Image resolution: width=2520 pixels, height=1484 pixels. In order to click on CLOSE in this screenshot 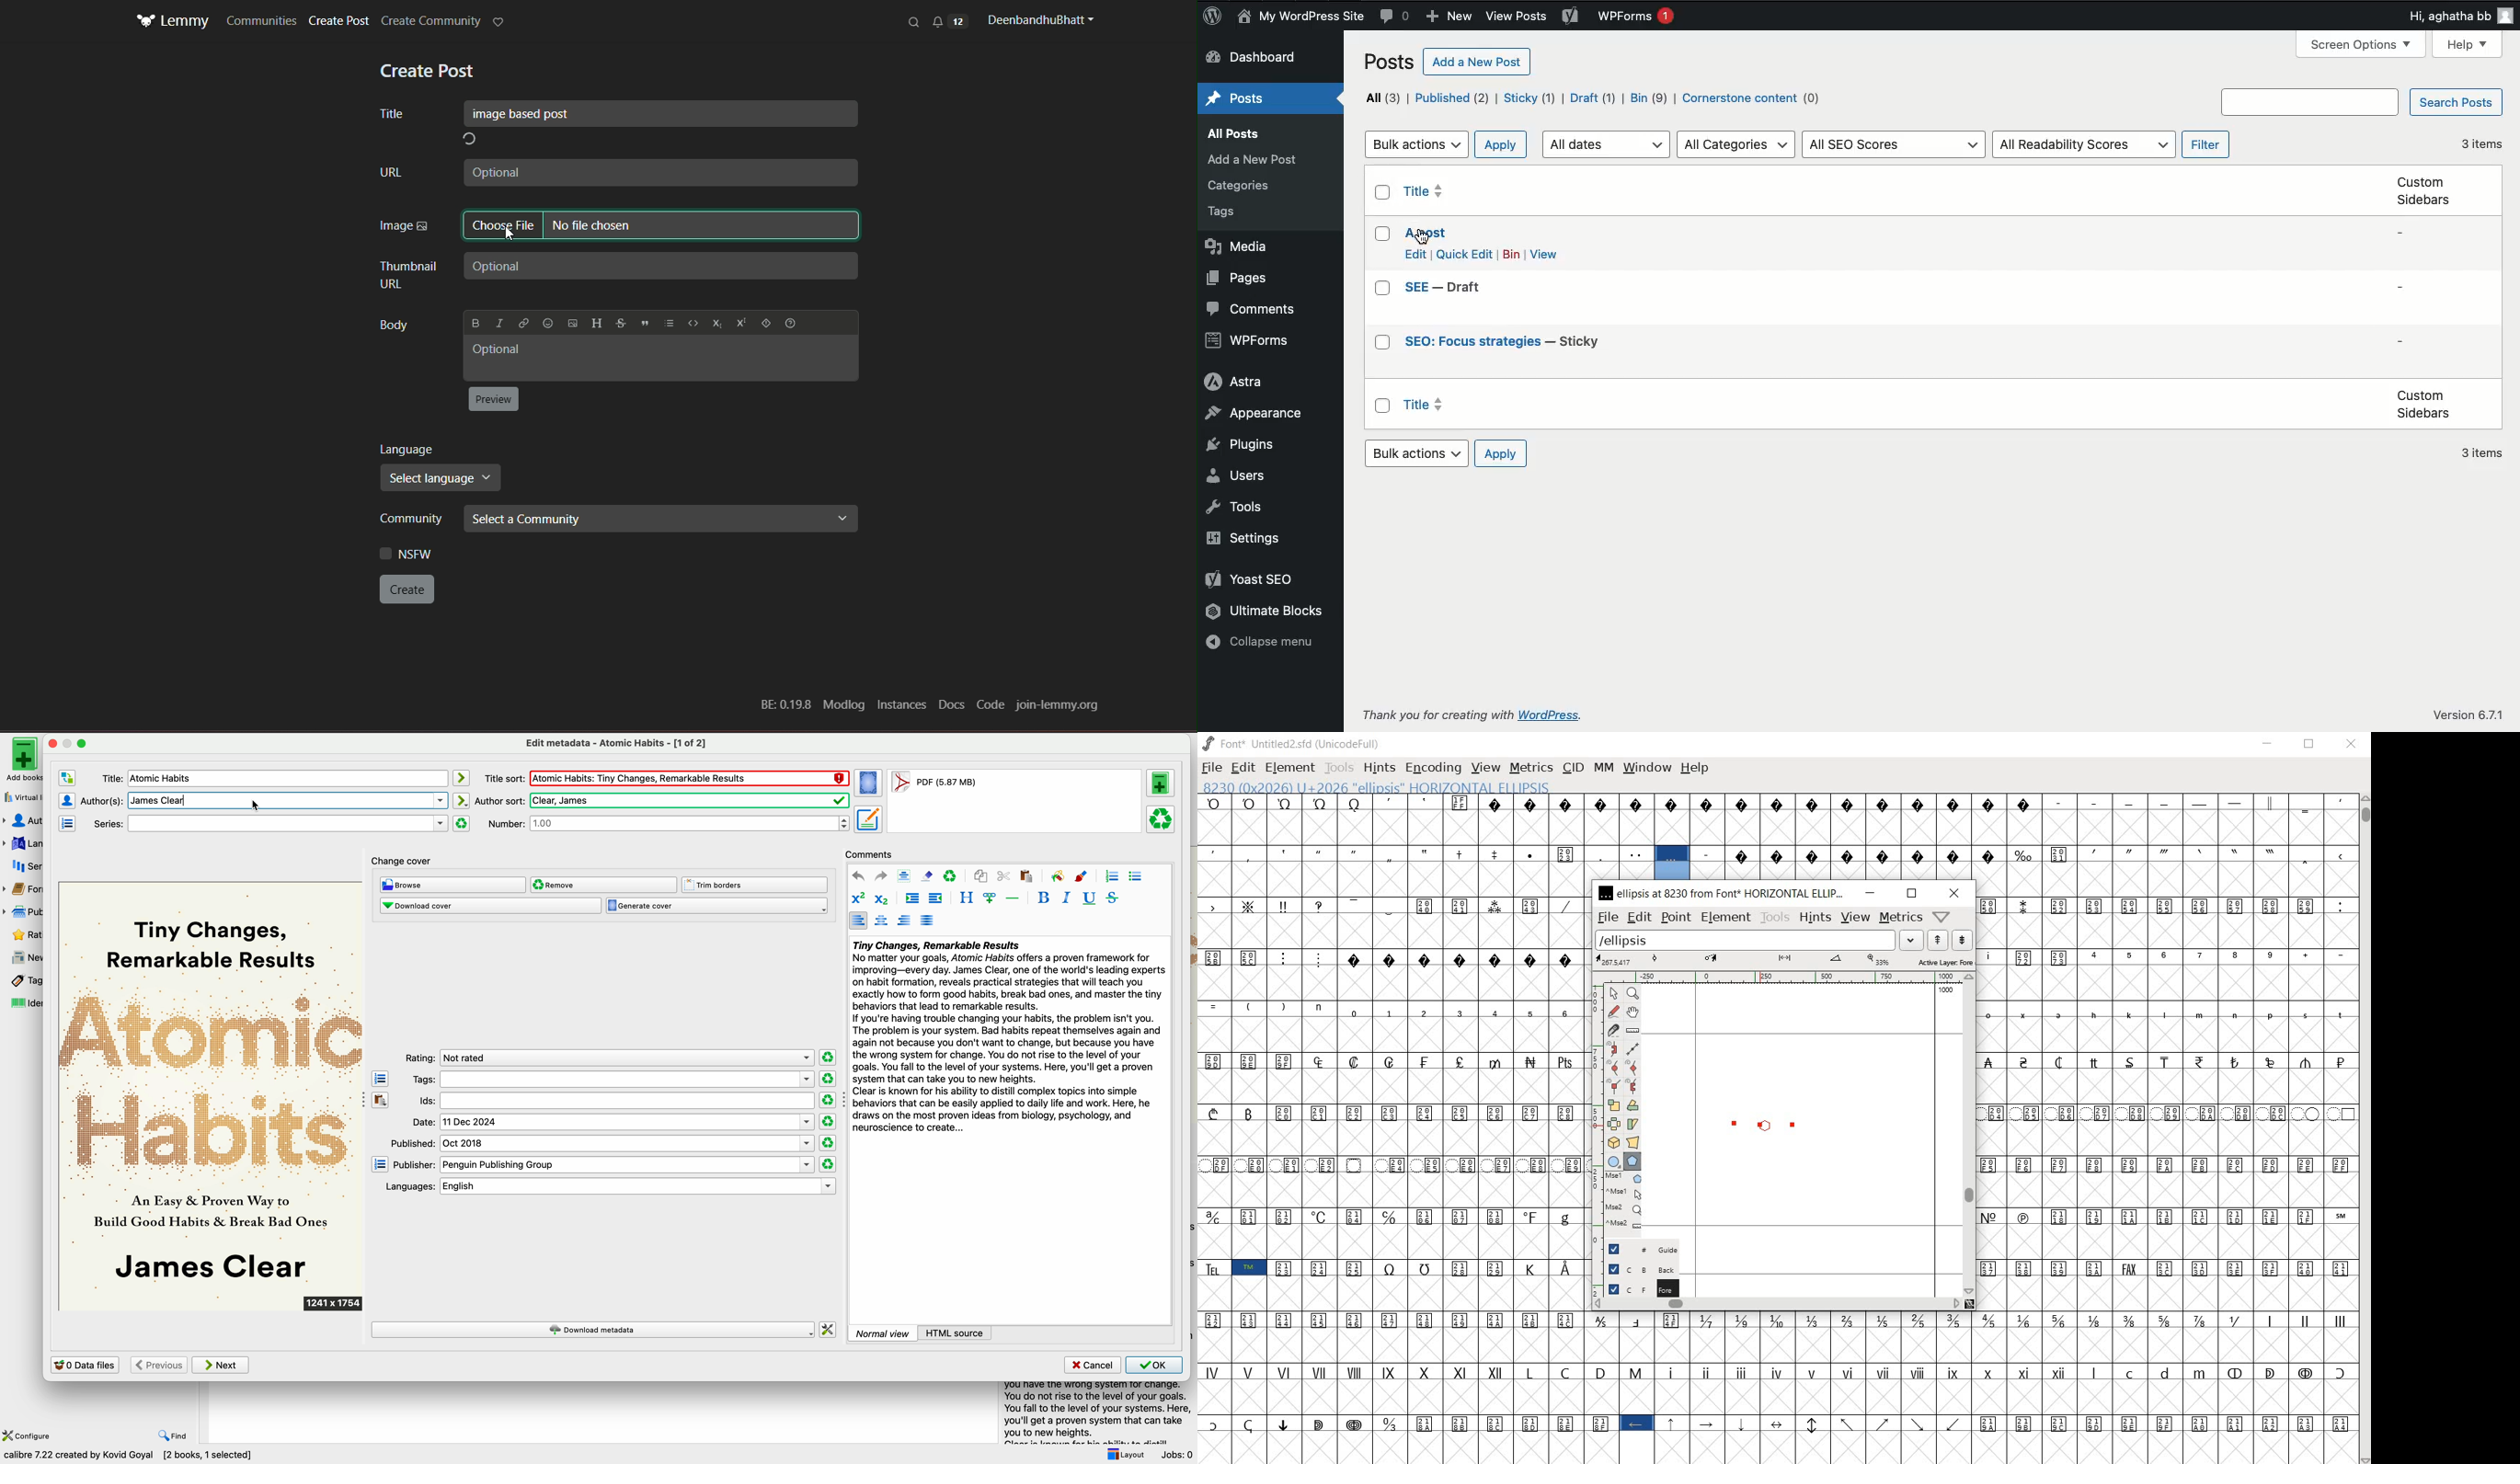, I will do `click(2353, 744)`.